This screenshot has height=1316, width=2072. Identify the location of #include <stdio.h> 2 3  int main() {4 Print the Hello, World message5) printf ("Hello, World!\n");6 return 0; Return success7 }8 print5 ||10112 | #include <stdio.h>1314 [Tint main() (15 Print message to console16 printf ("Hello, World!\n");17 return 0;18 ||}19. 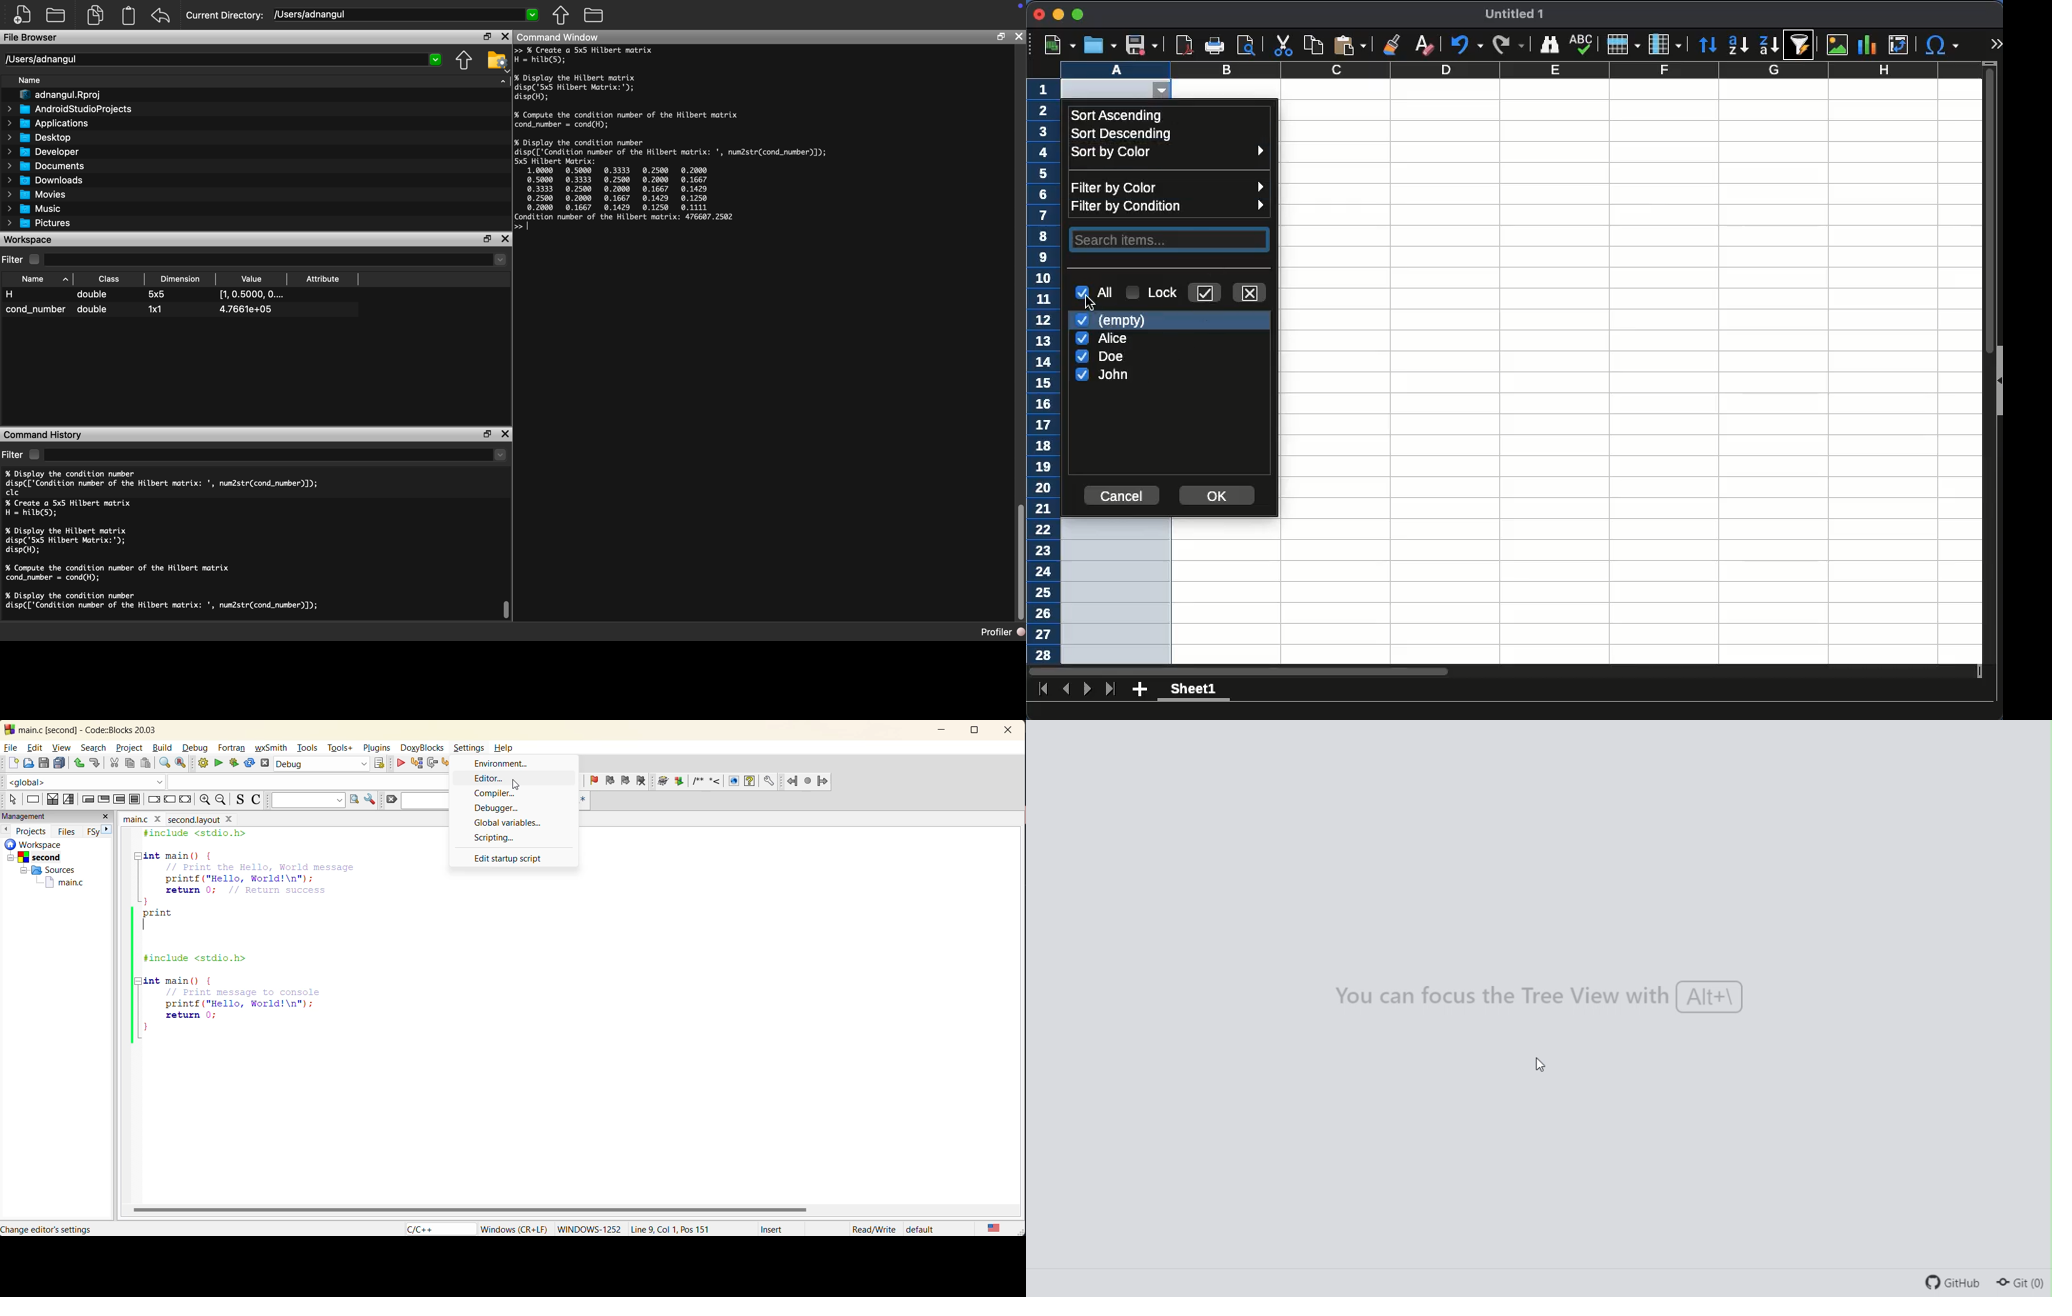
(239, 939).